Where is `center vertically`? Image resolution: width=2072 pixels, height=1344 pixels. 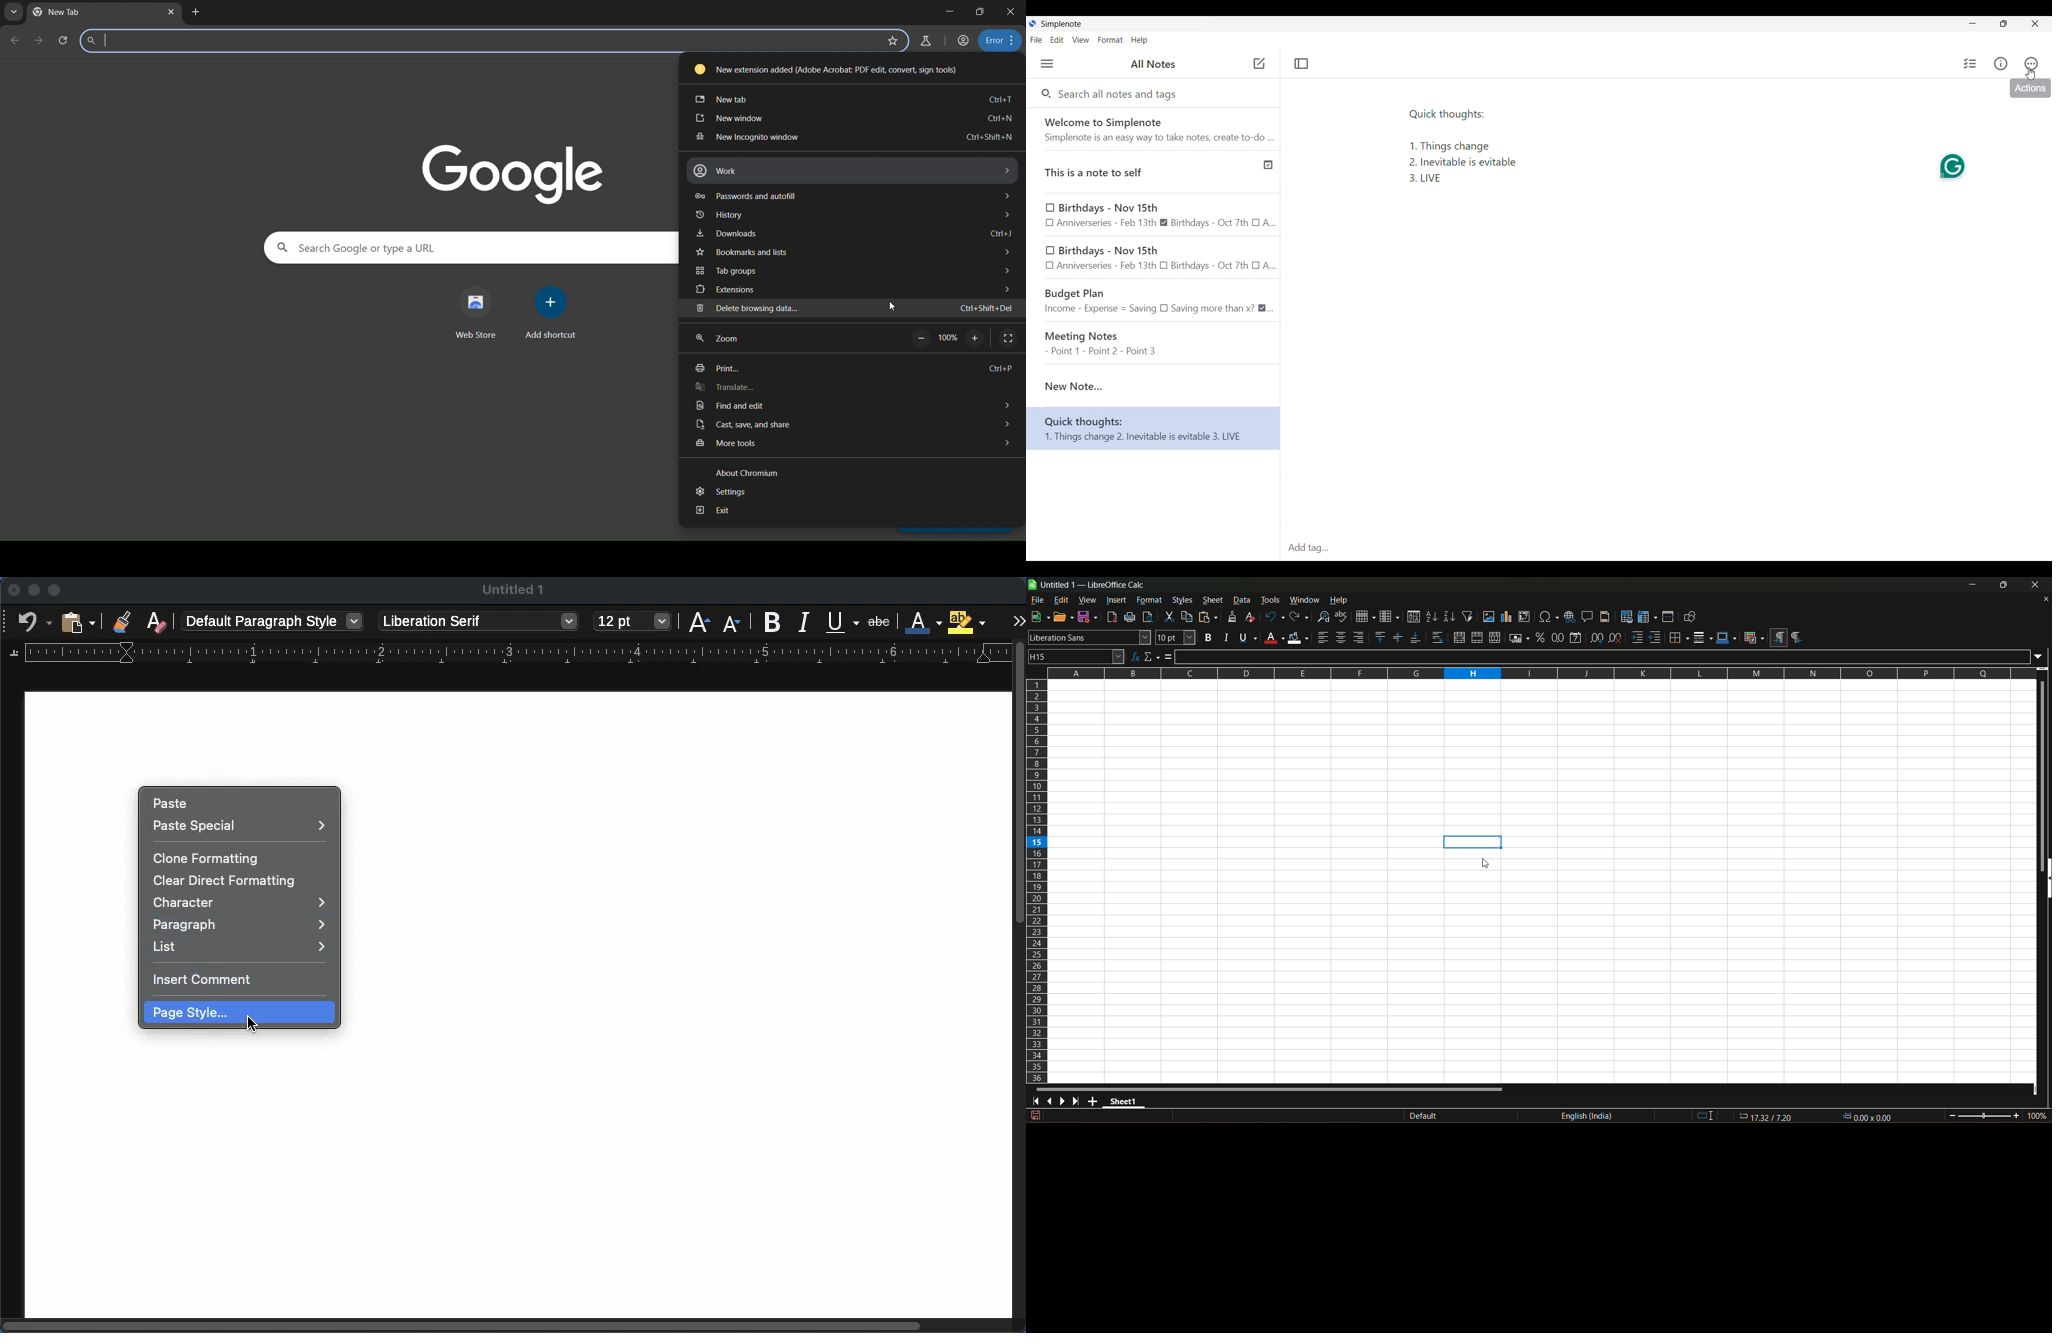 center vertically is located at coordinates (1397, 637).